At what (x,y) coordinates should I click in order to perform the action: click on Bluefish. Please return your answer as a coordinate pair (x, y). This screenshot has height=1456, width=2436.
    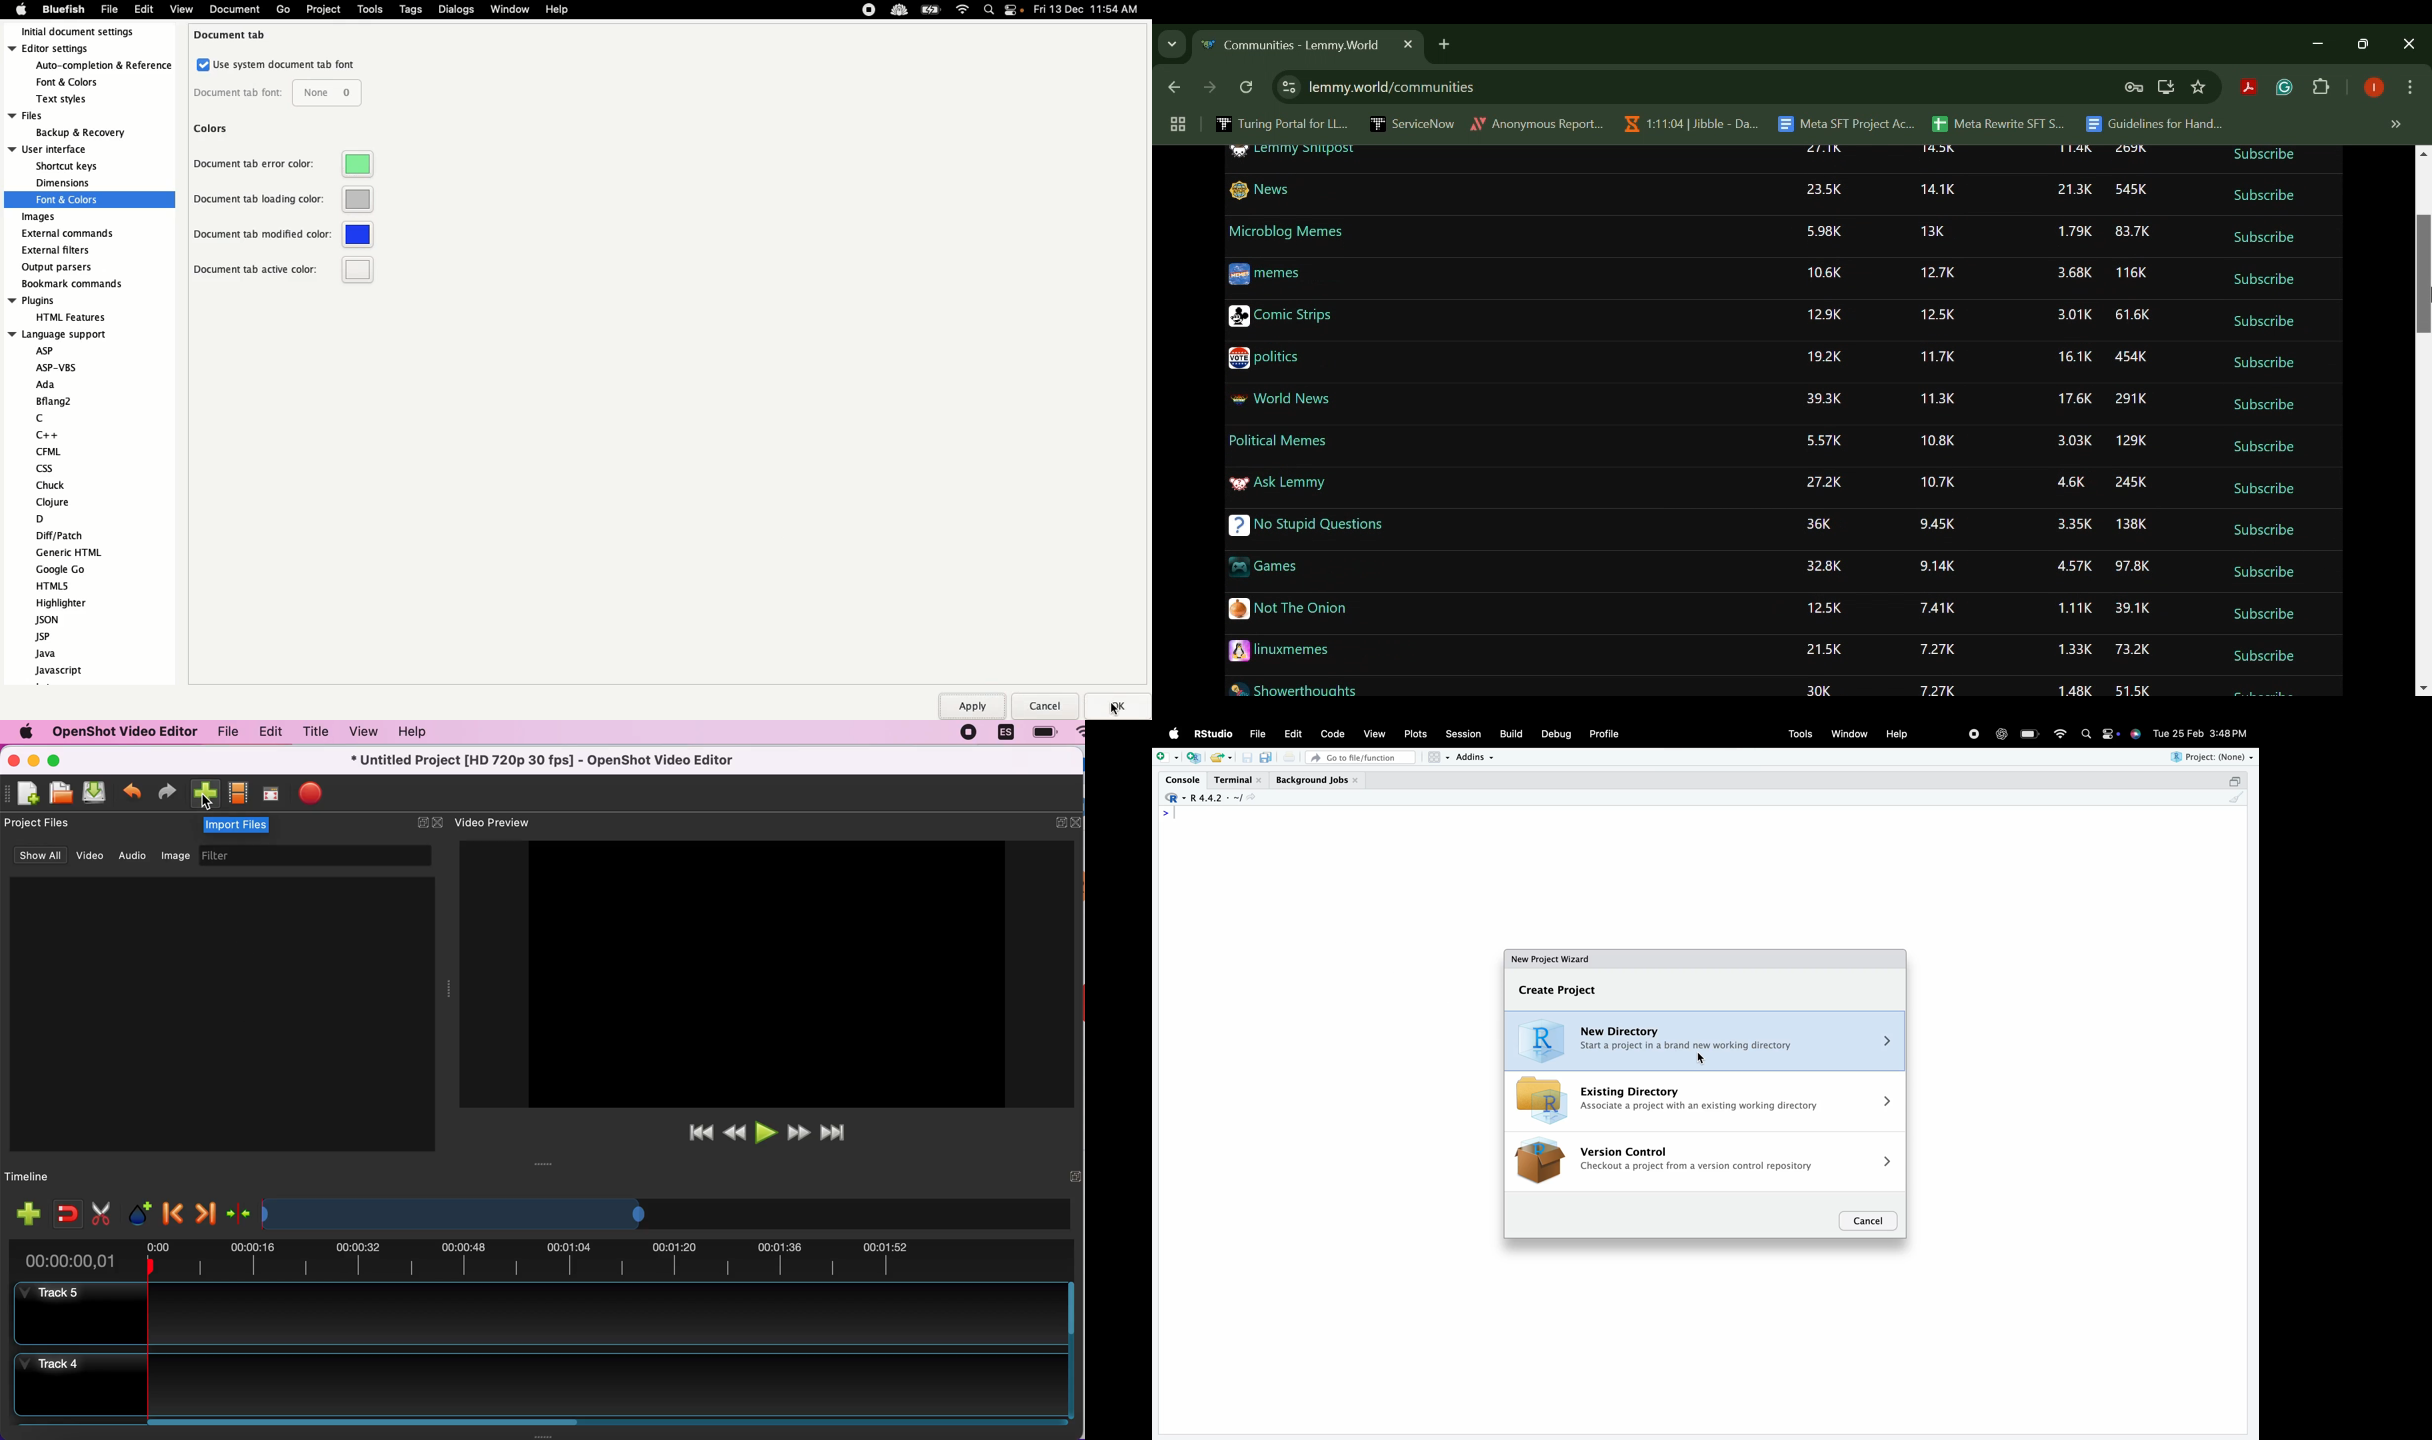
    Looking at the image, I should click on (61, 10).